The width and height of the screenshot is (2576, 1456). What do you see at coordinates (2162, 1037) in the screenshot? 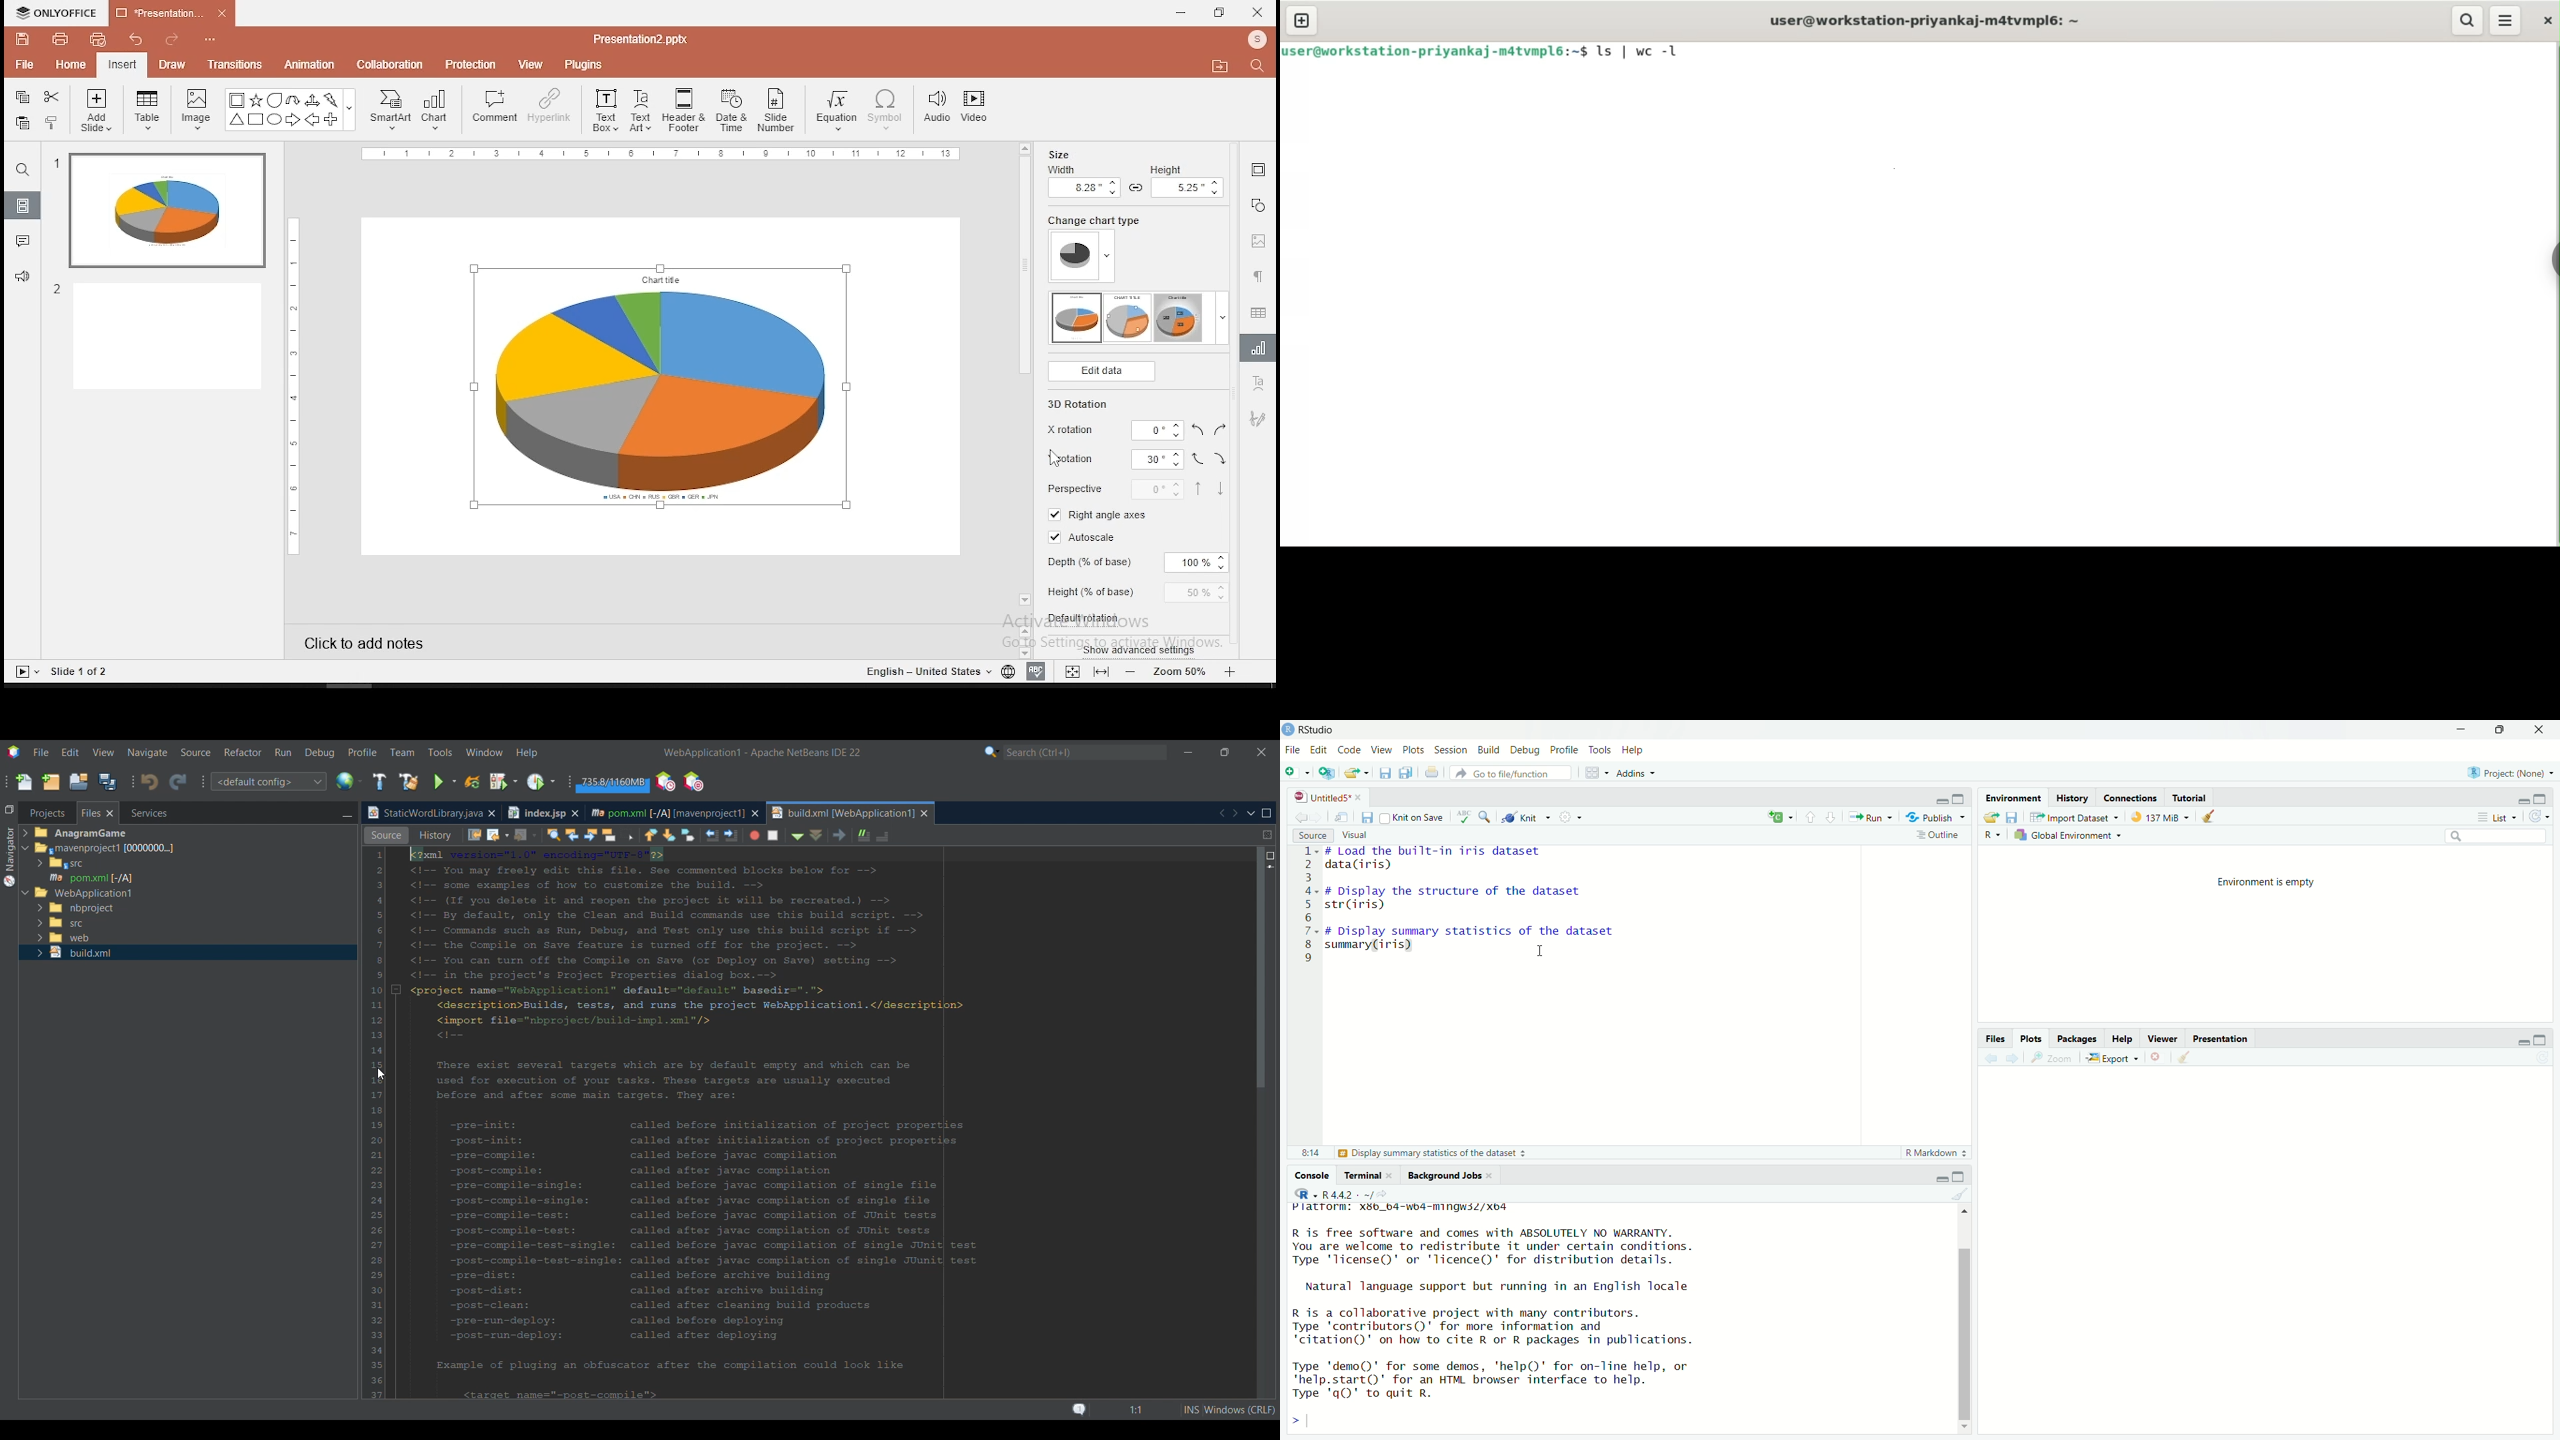
I see `Viewer` at bounding box center [2162, 1037].